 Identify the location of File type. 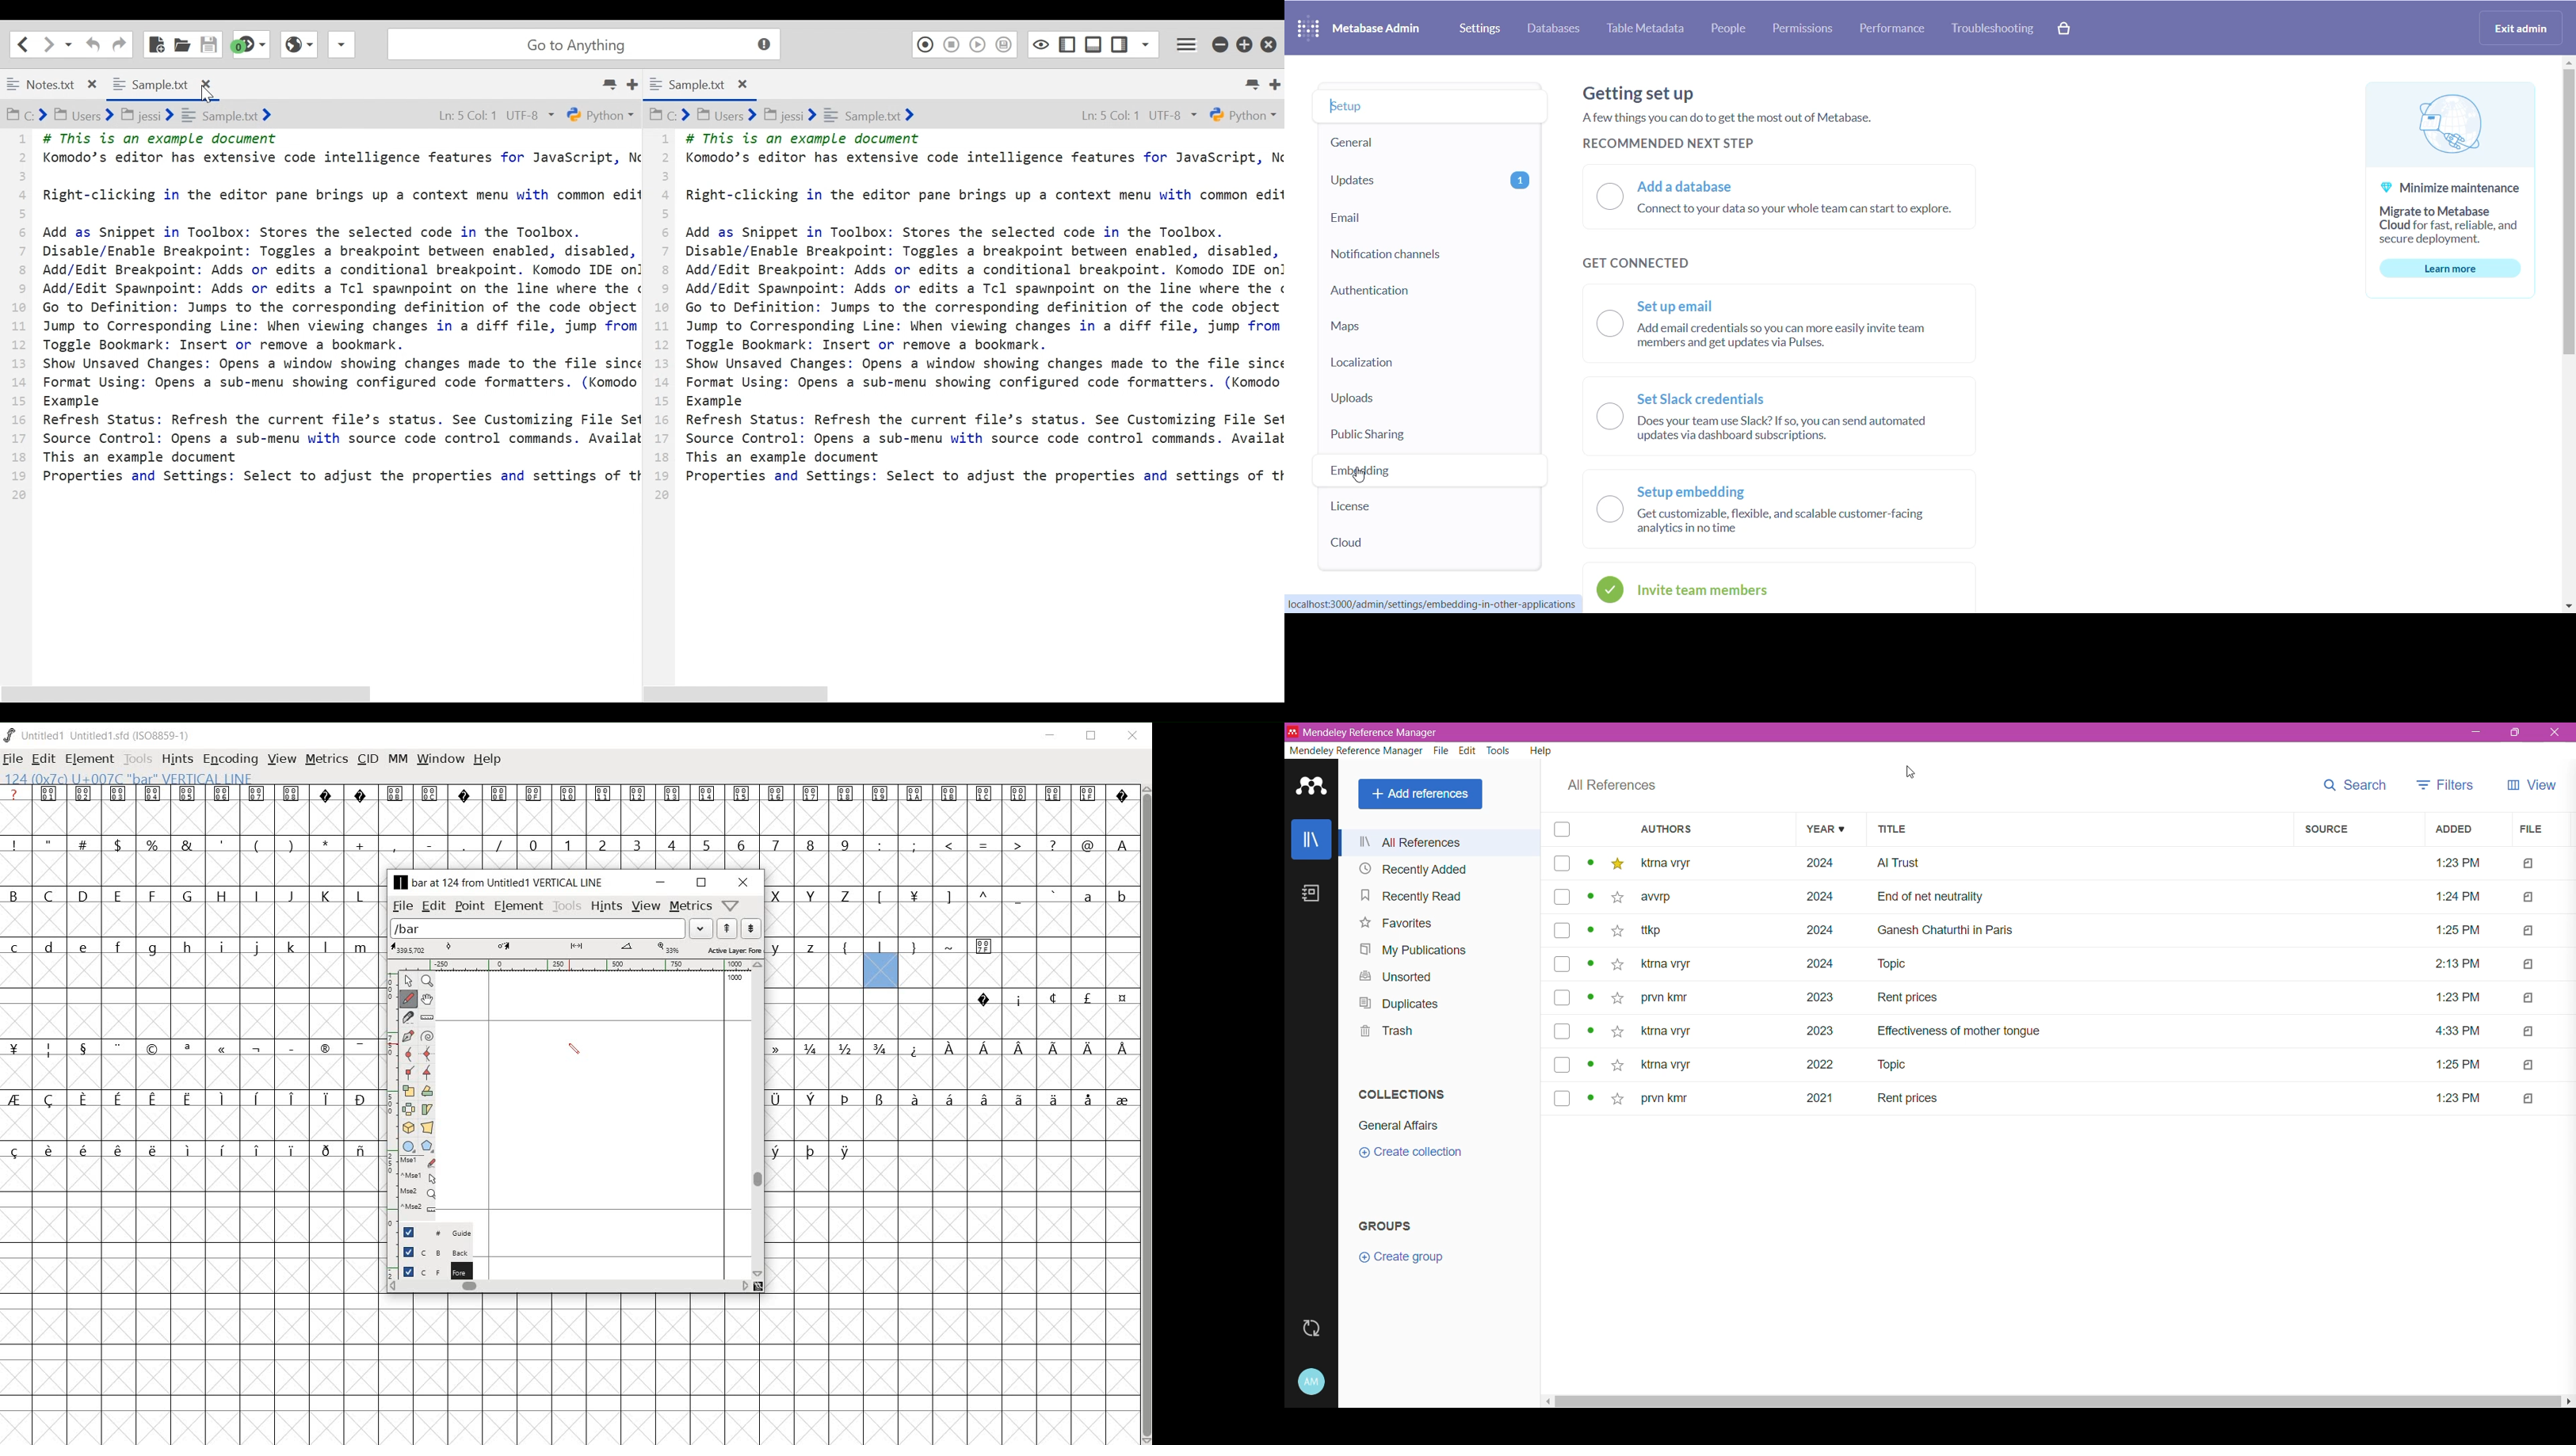
(2530, 863).